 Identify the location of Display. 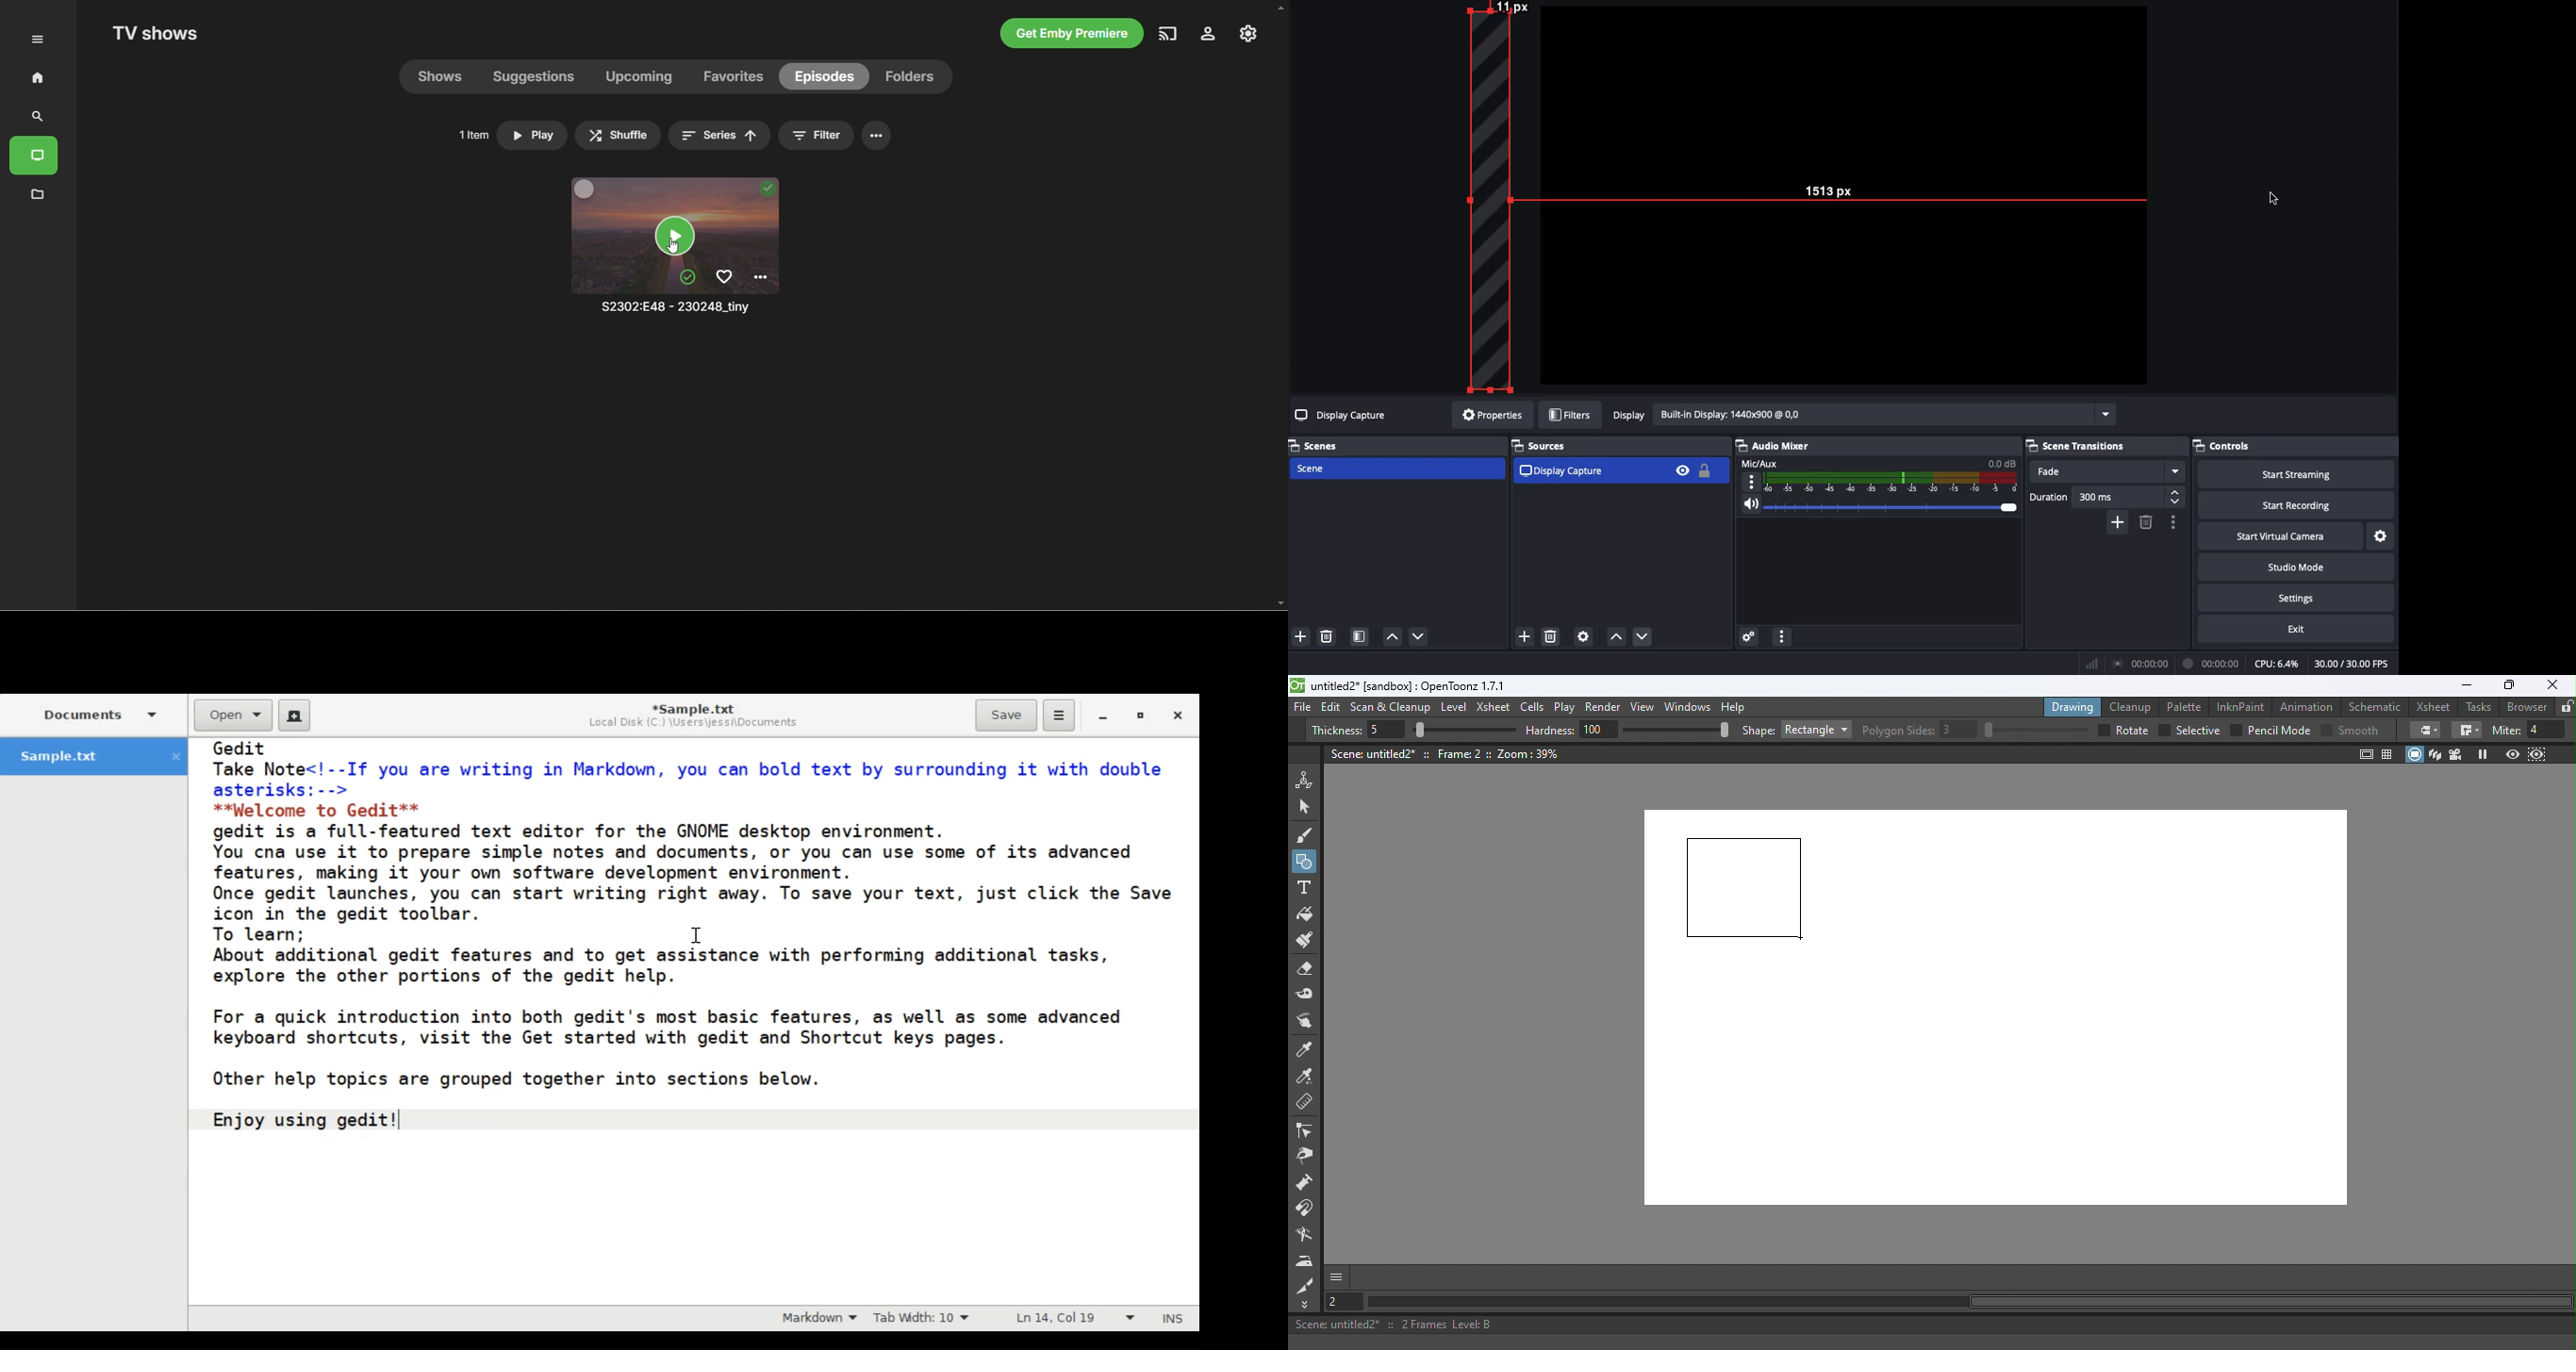
(1862, 416).